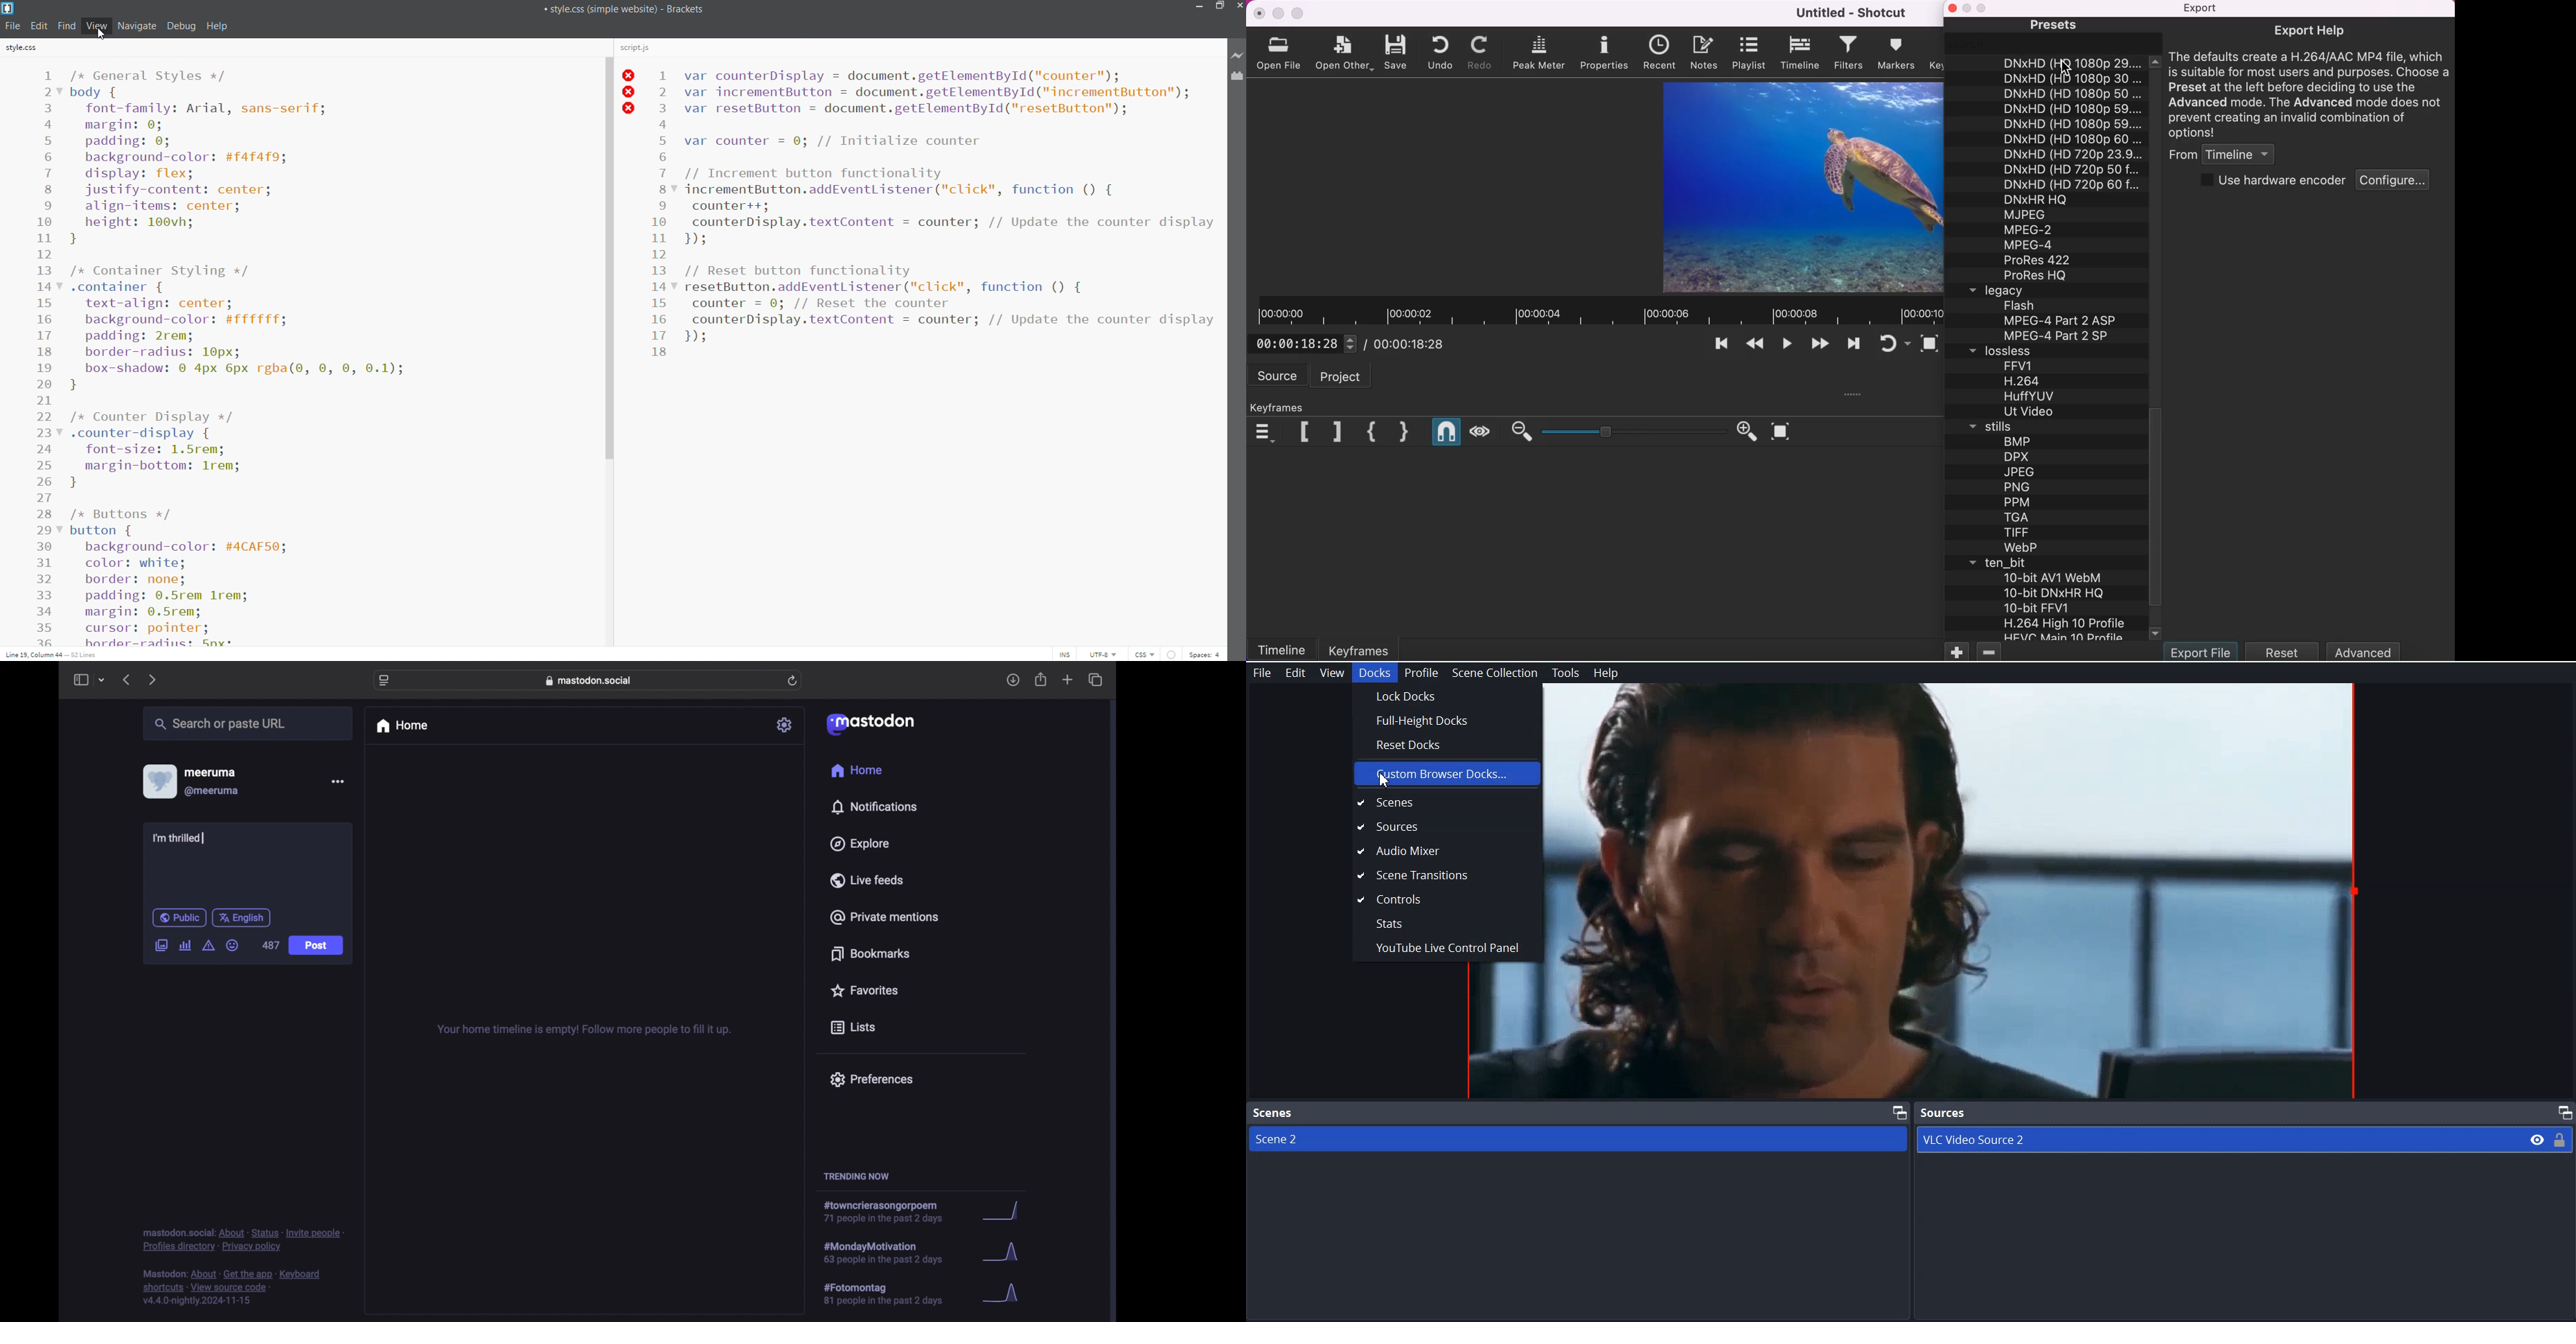 This screenshot has height=1344, width=2576. Describe the element at coordinates (1898, 1113) in the screenshot. I see `Maximize` at that location.